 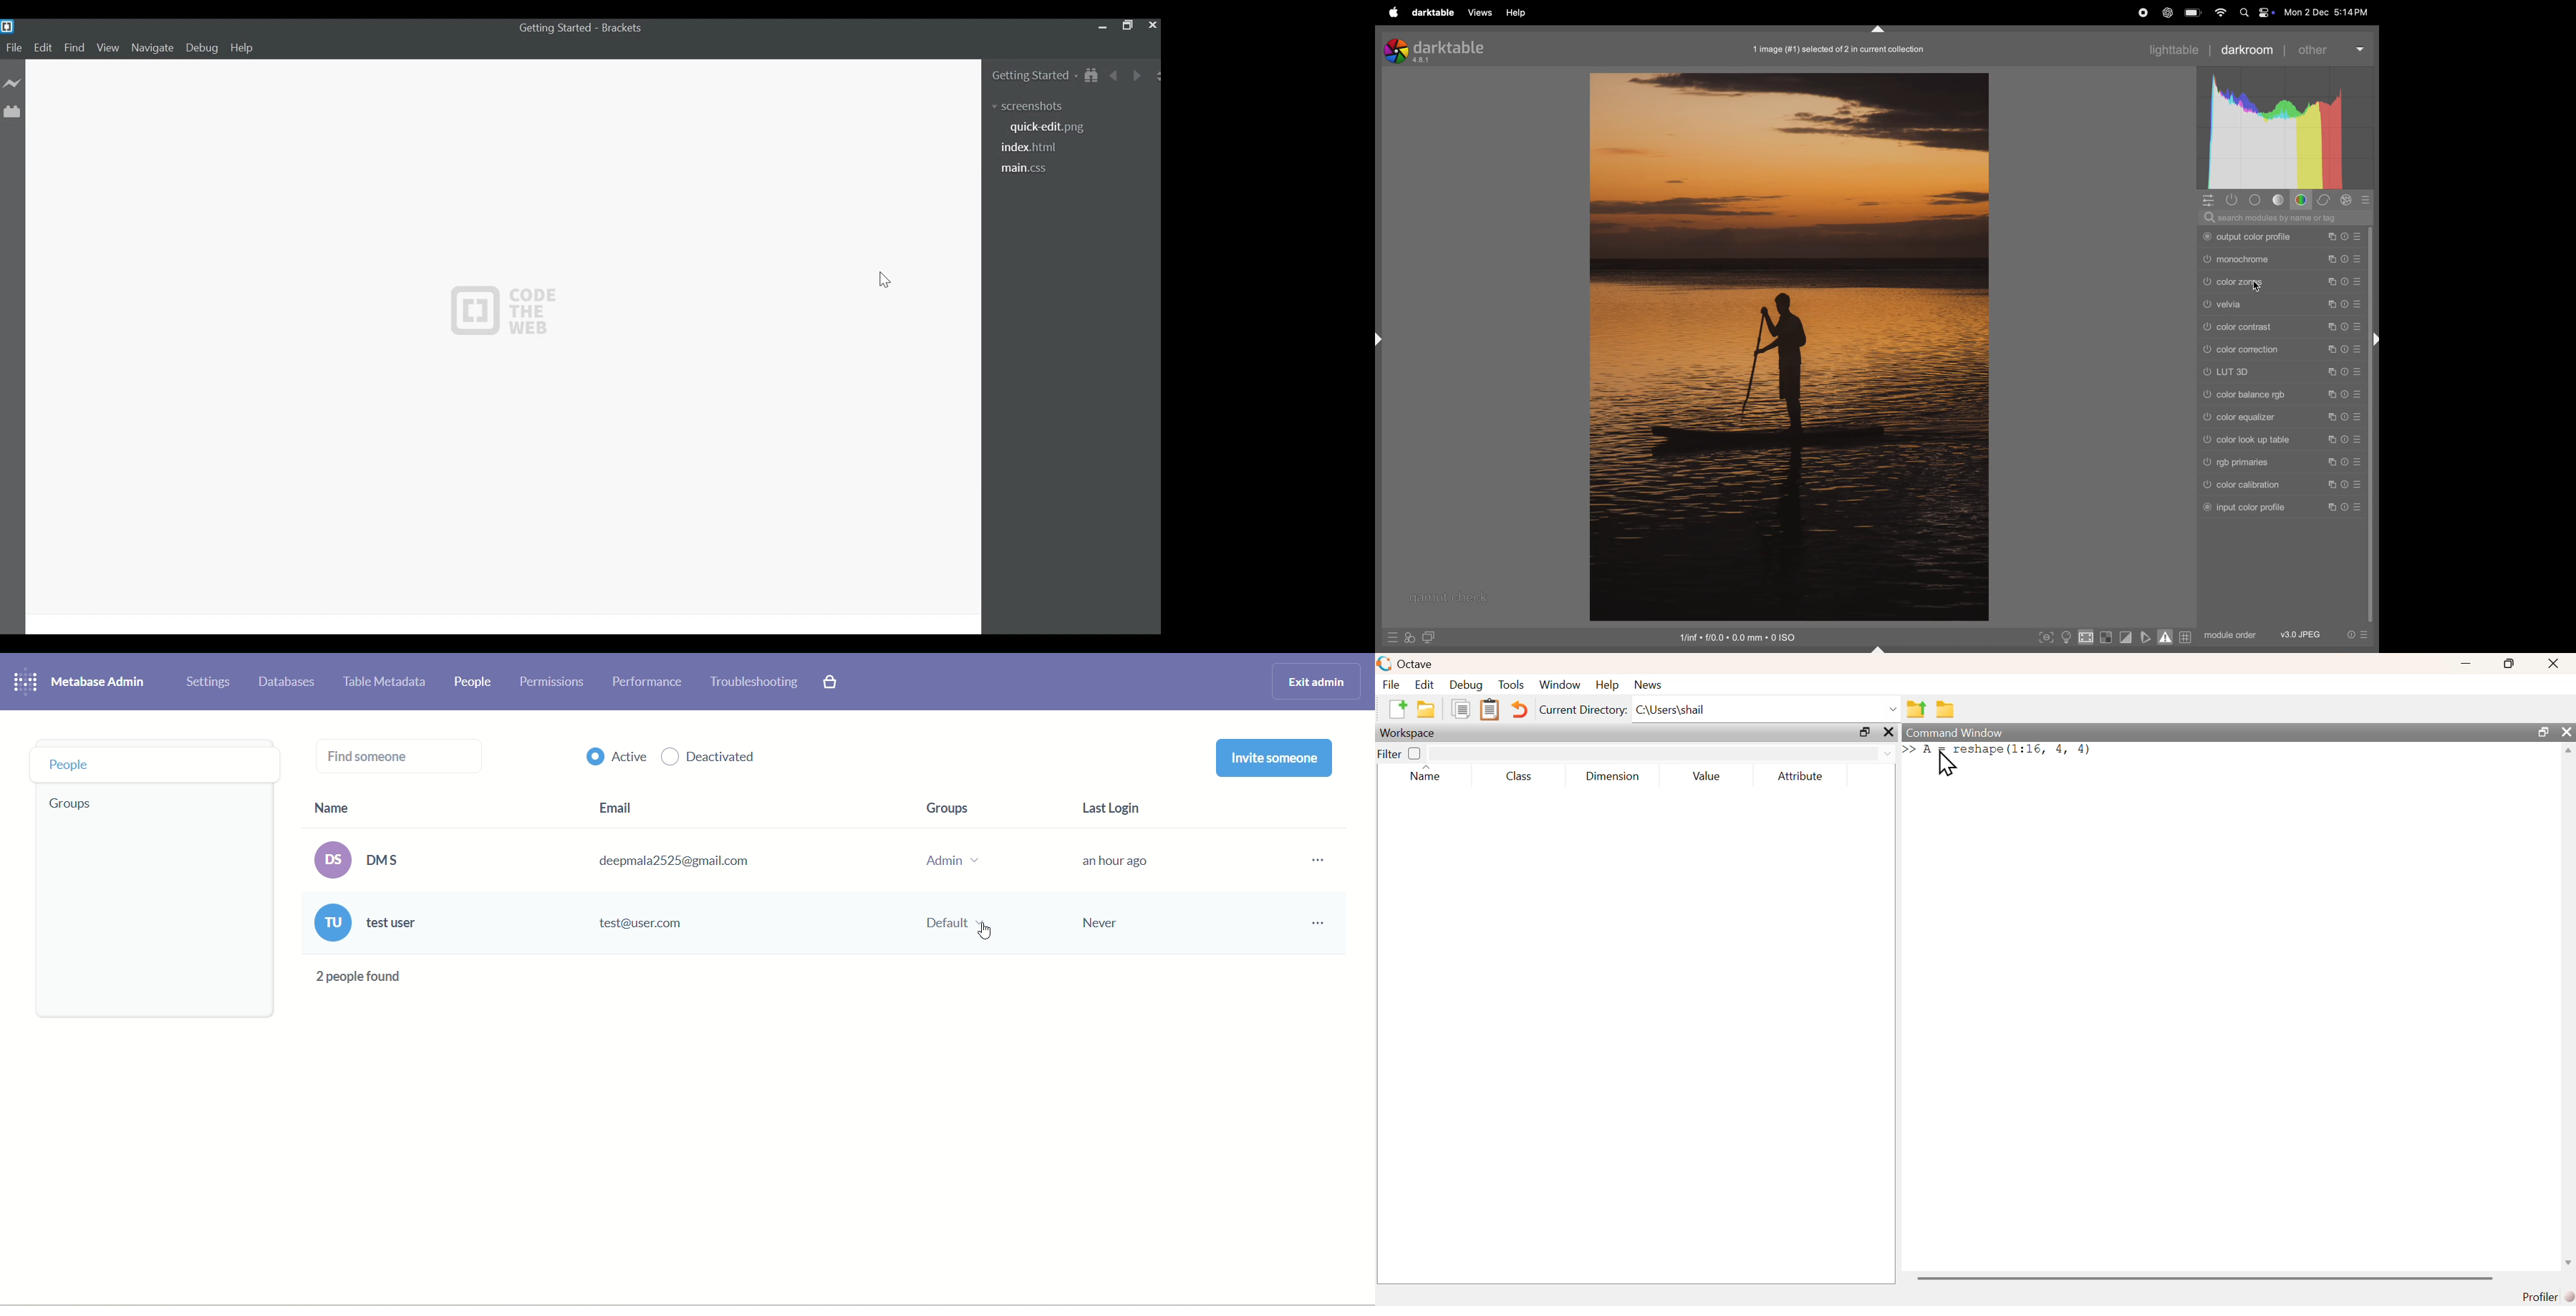 What do you see at coordinates (2330, 349) in the screenshot?
I see `copy` at bounding box center [2330, 349].